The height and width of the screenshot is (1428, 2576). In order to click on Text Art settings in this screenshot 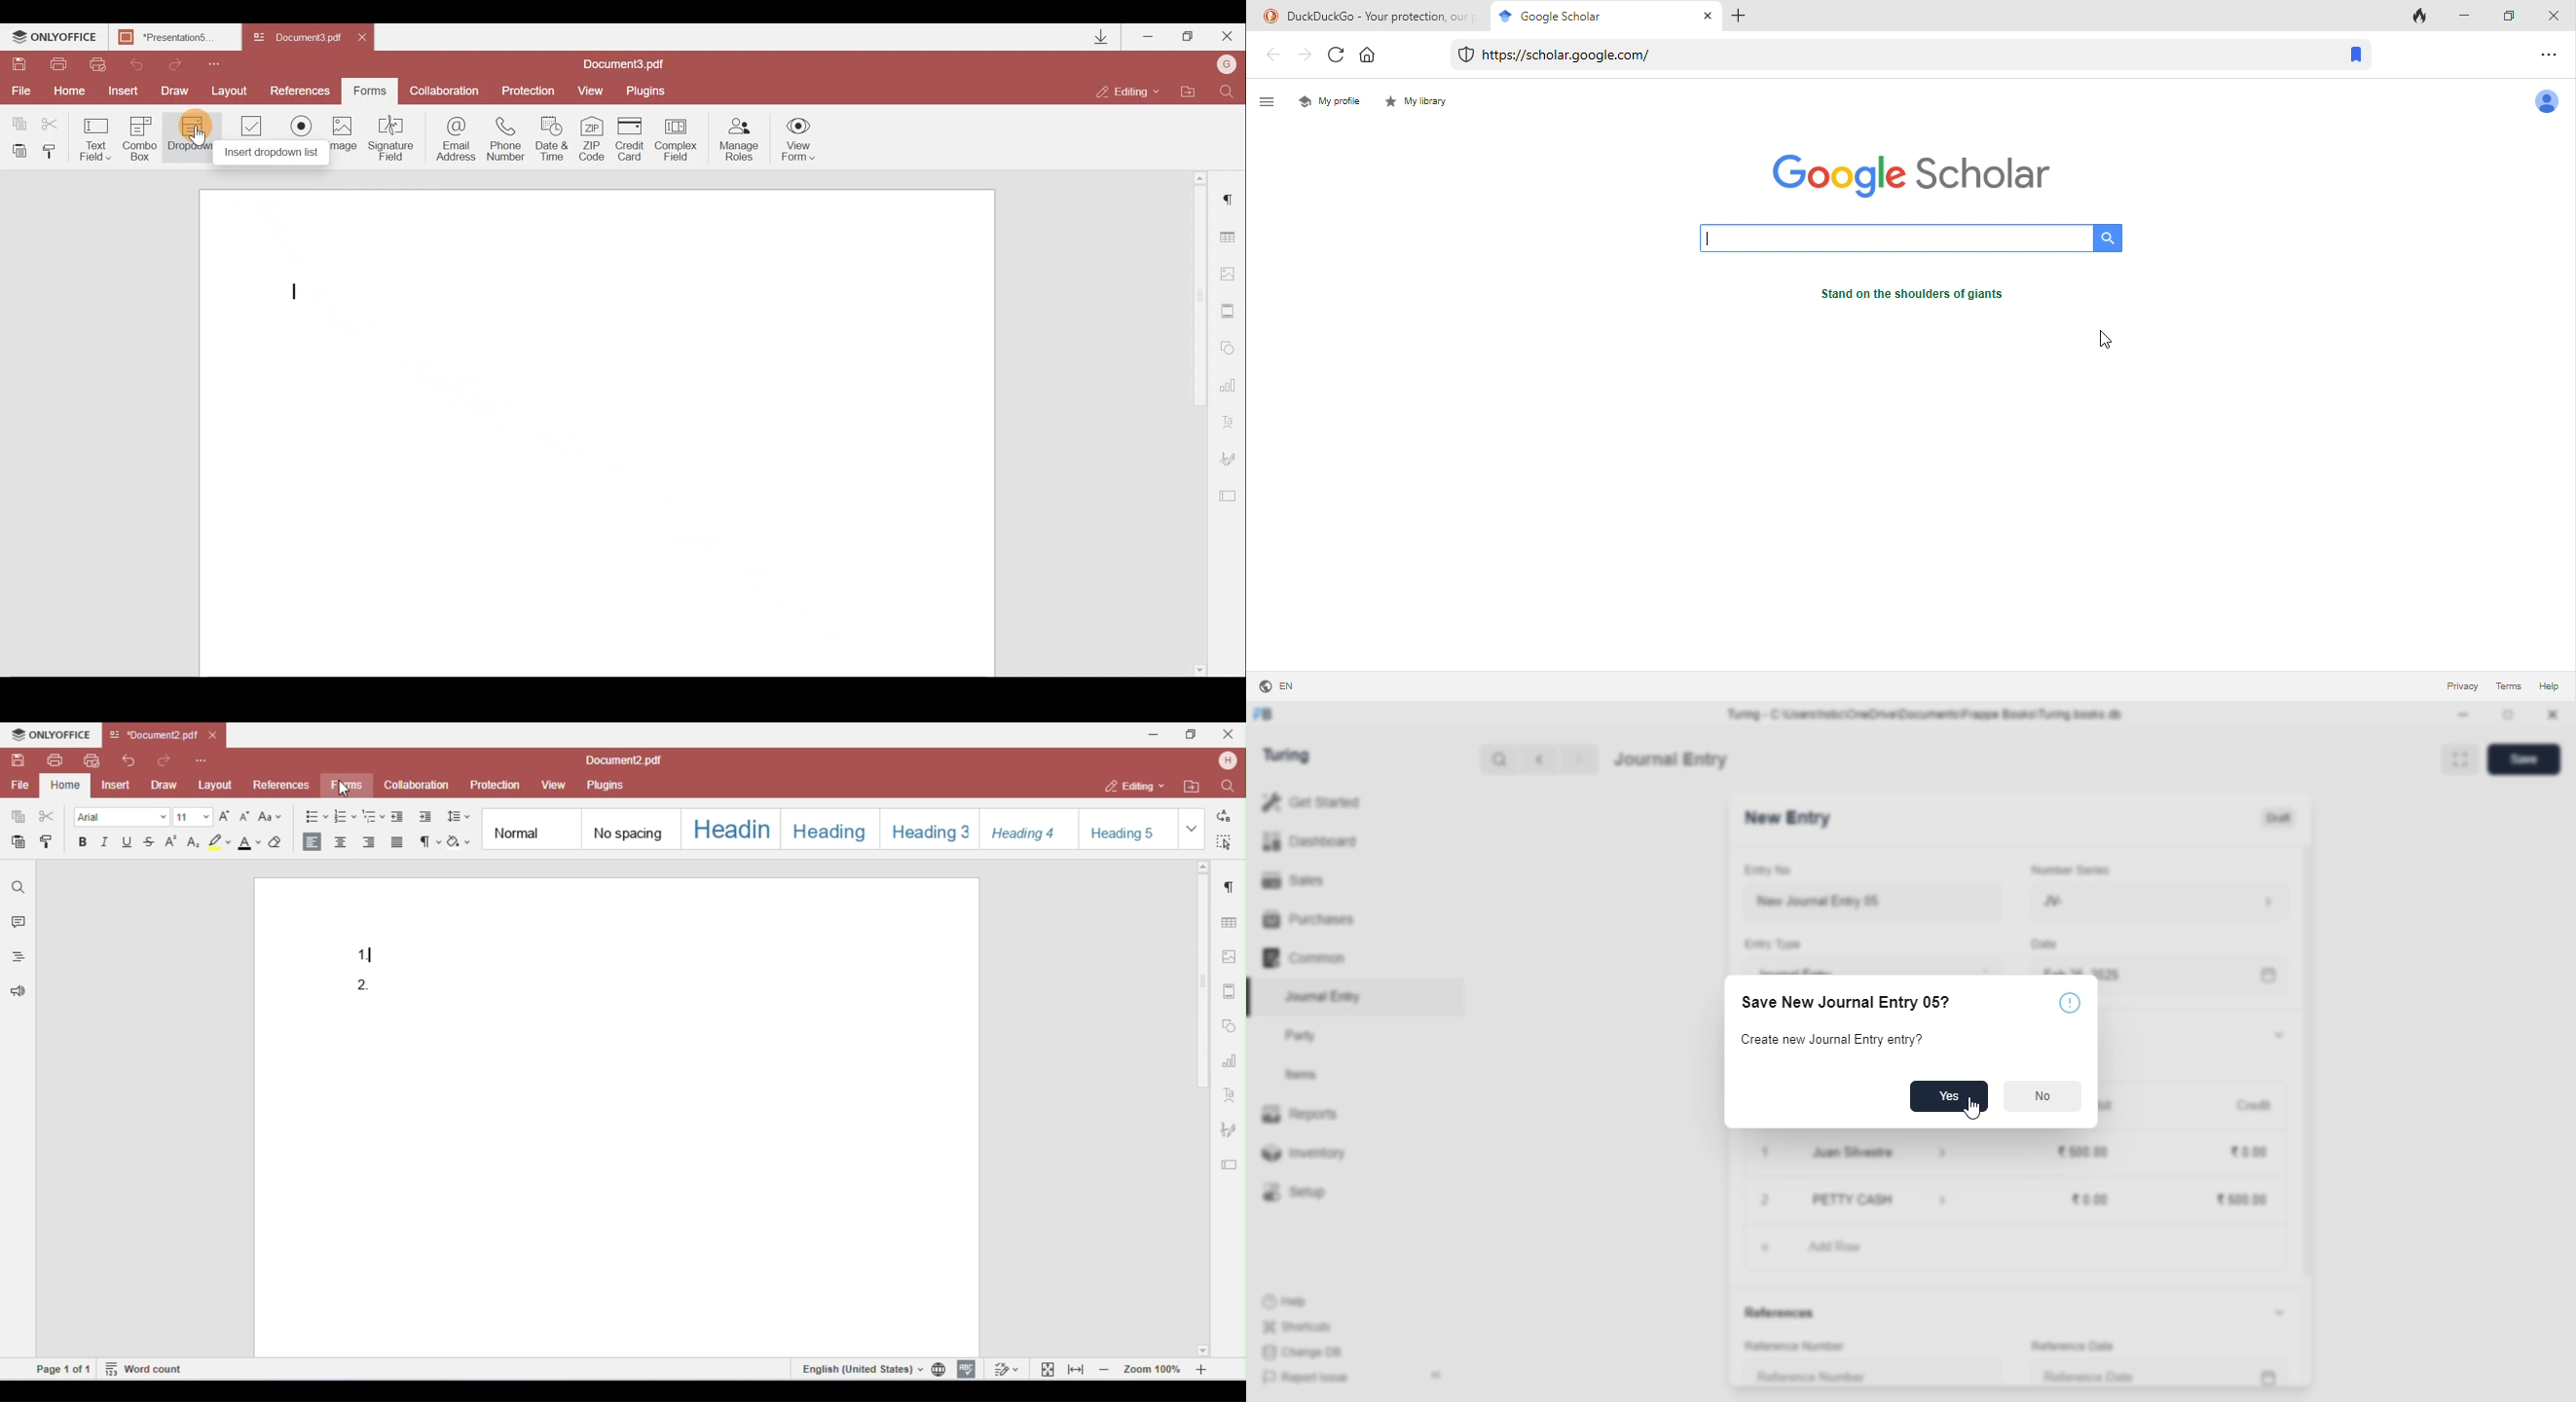, I will do `click(1231, 426)`.